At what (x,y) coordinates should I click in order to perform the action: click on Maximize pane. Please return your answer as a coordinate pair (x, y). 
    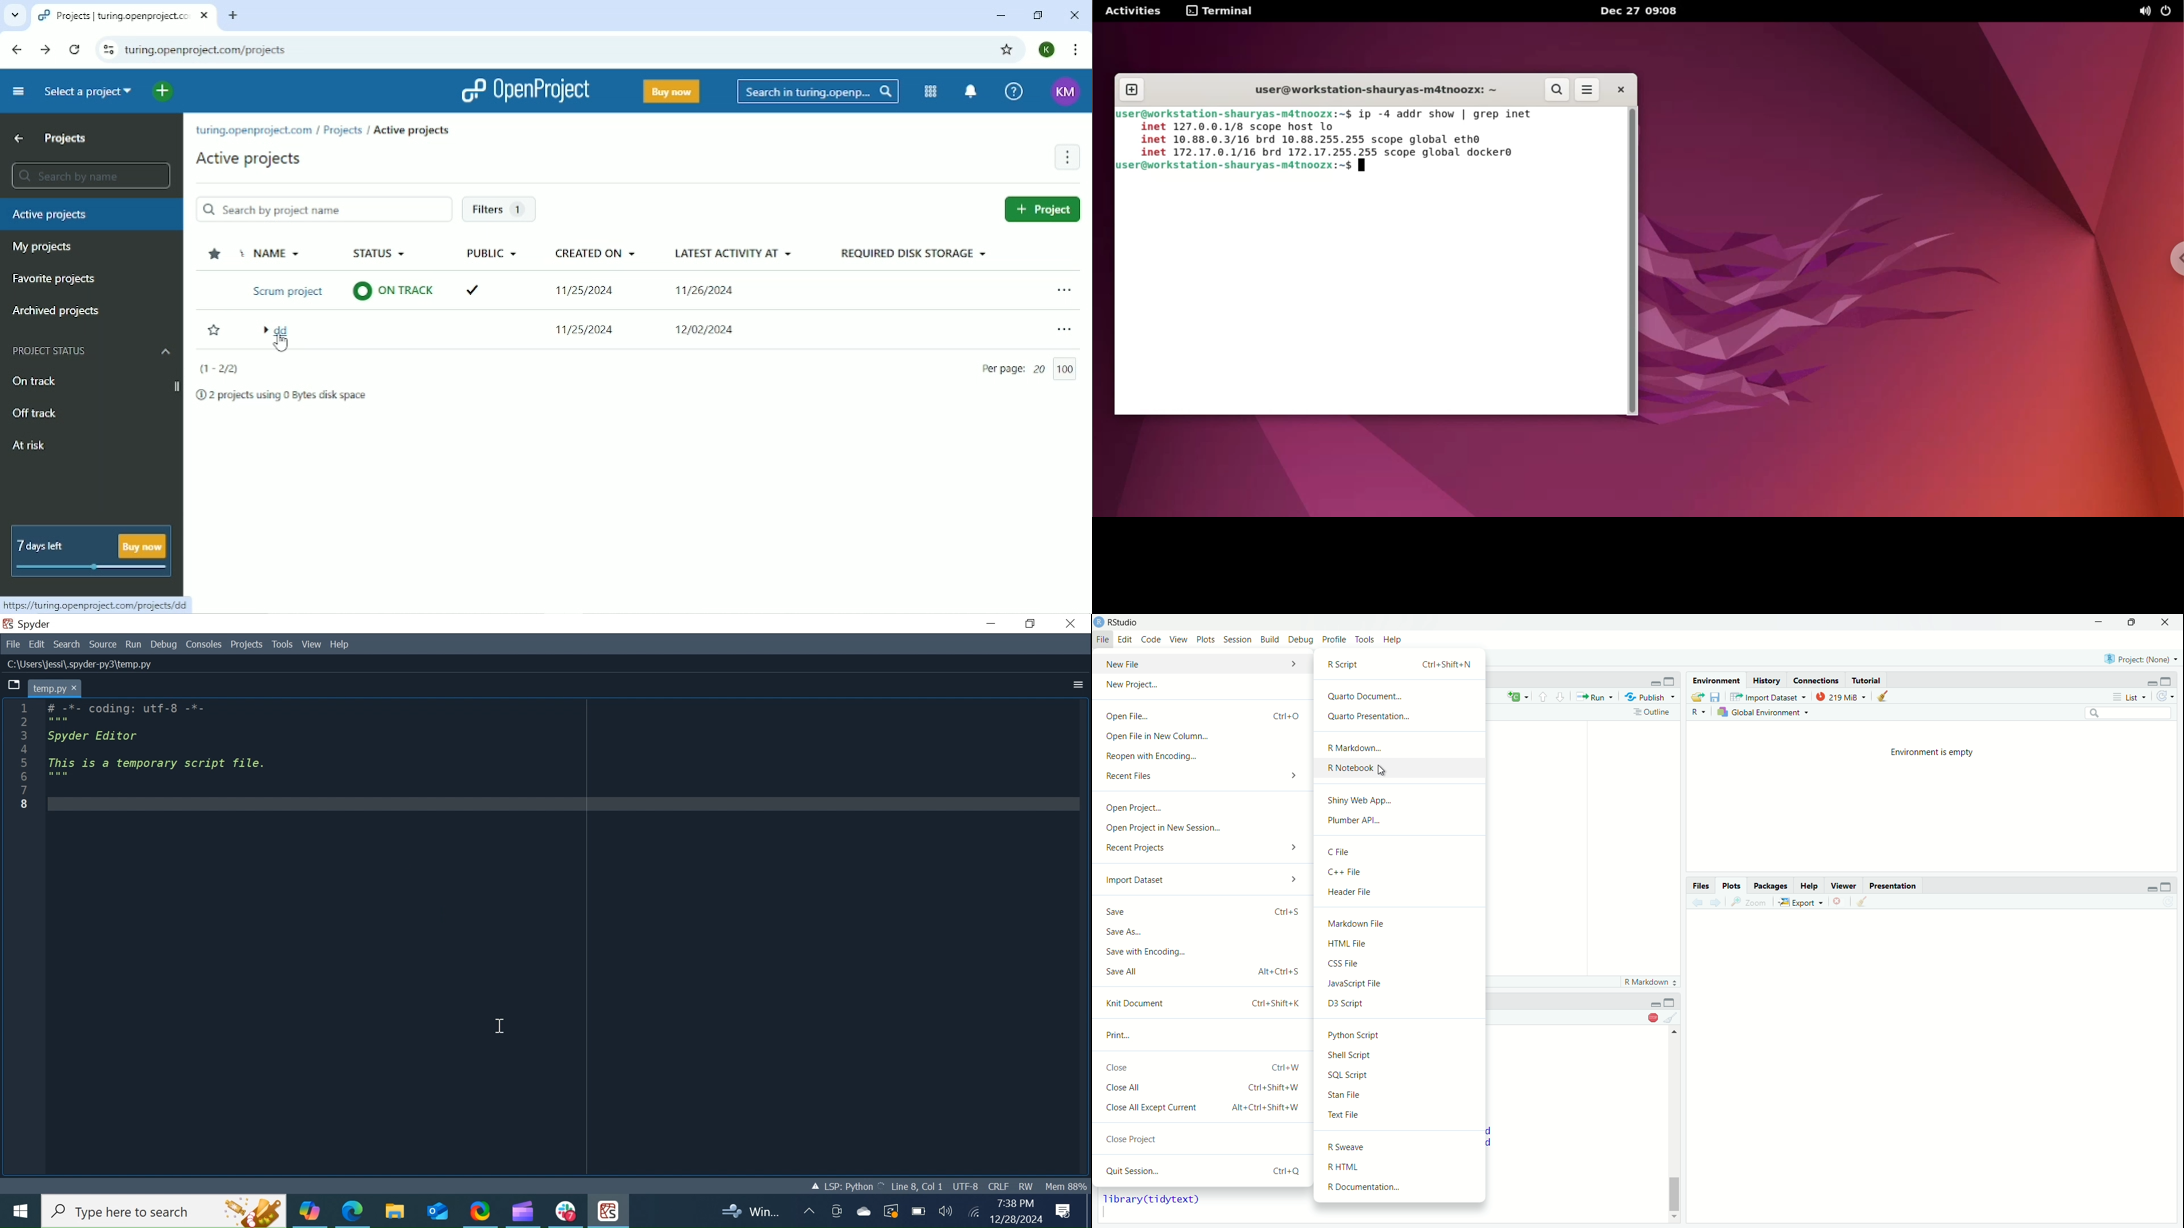
    Looking at the image, I should click on (2169, 679).